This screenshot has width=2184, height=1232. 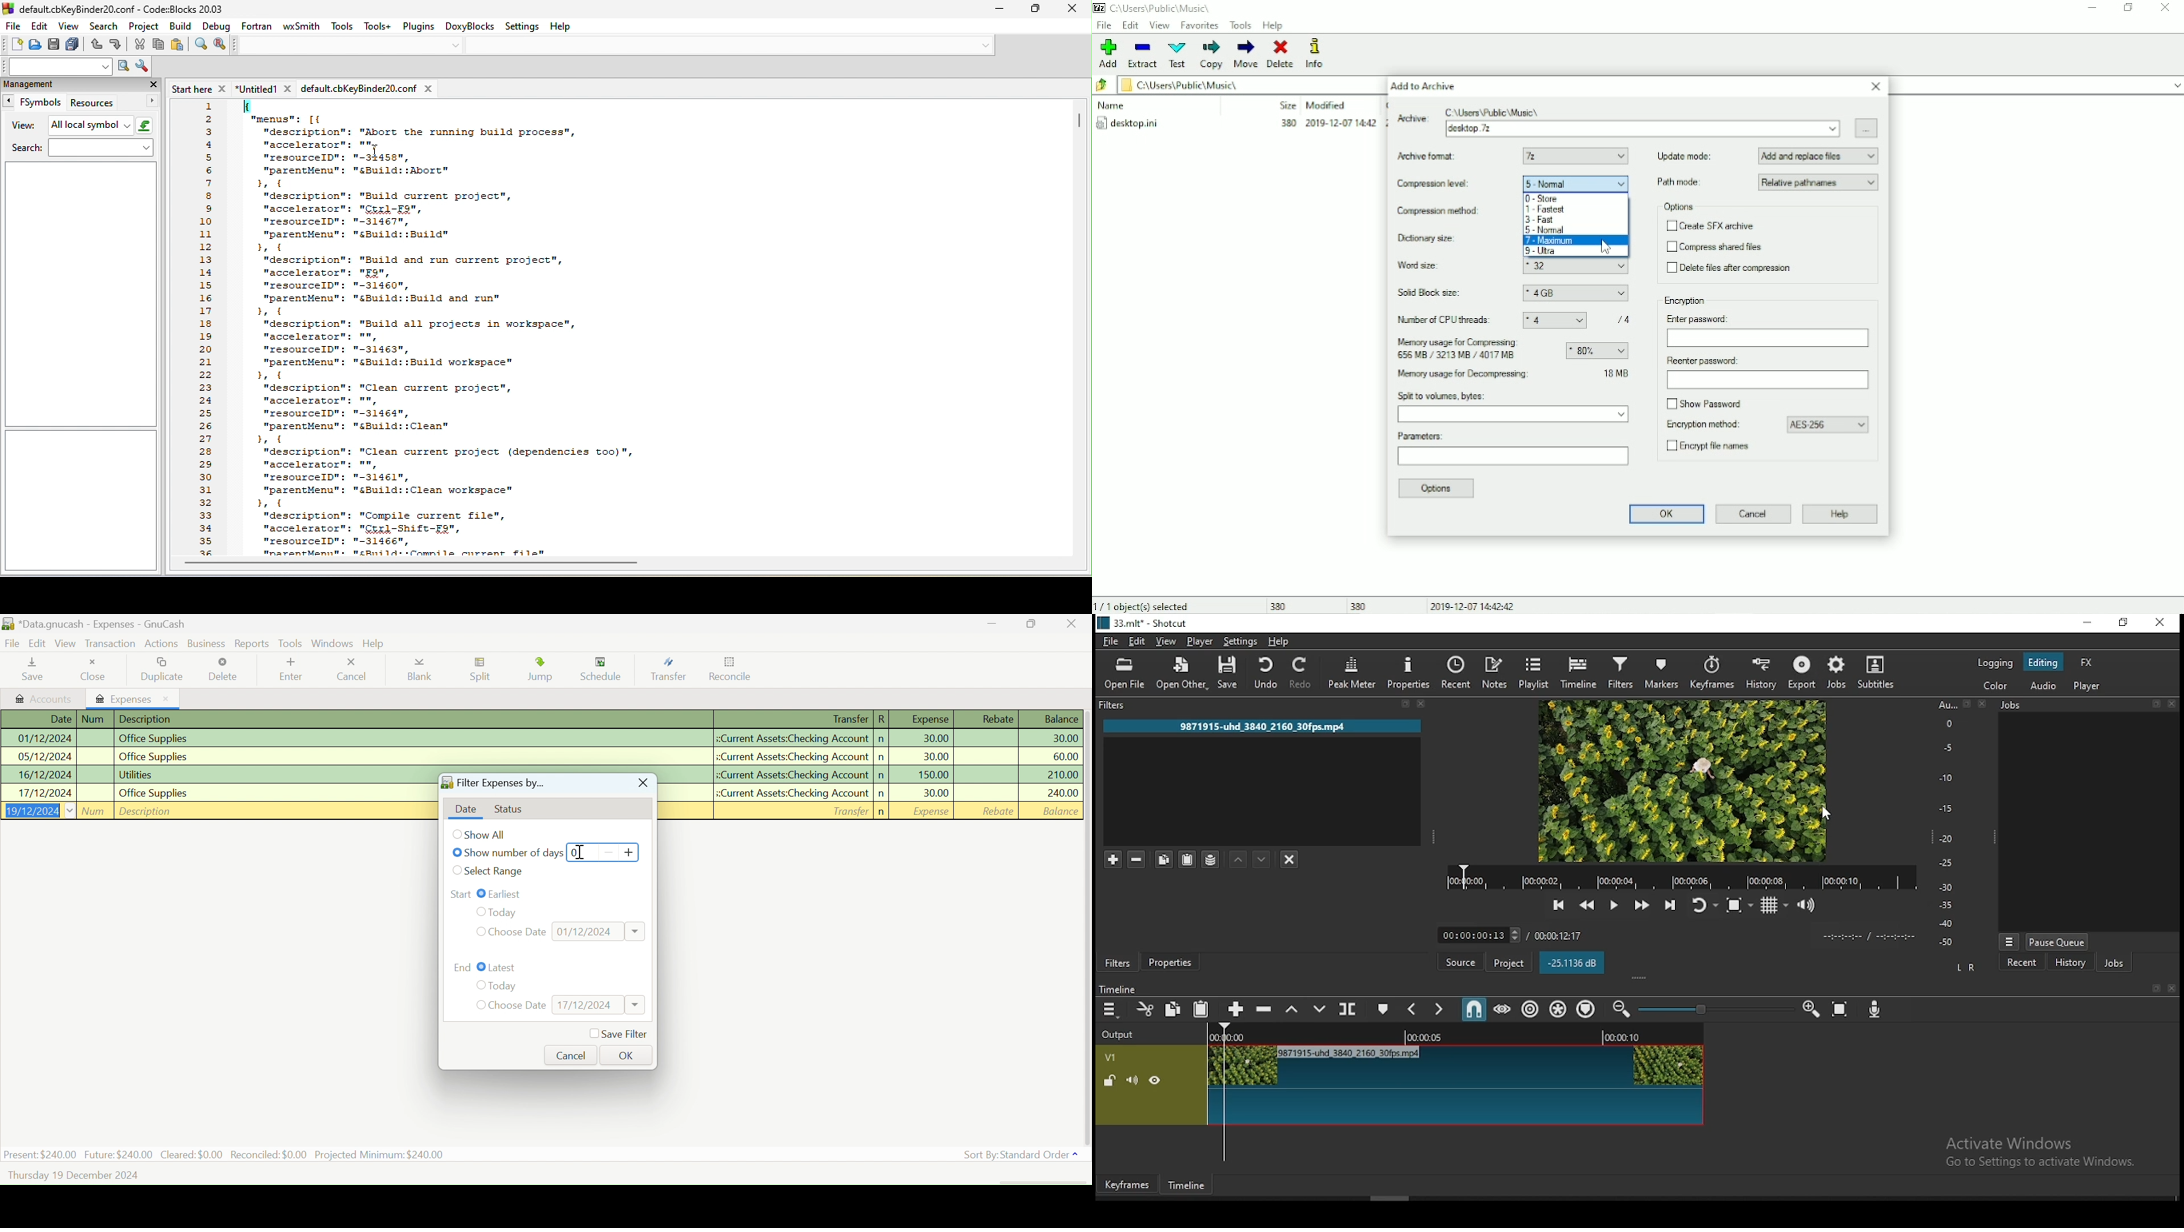 I want to click on Encrypt file names, so click(x=1713, y=448).